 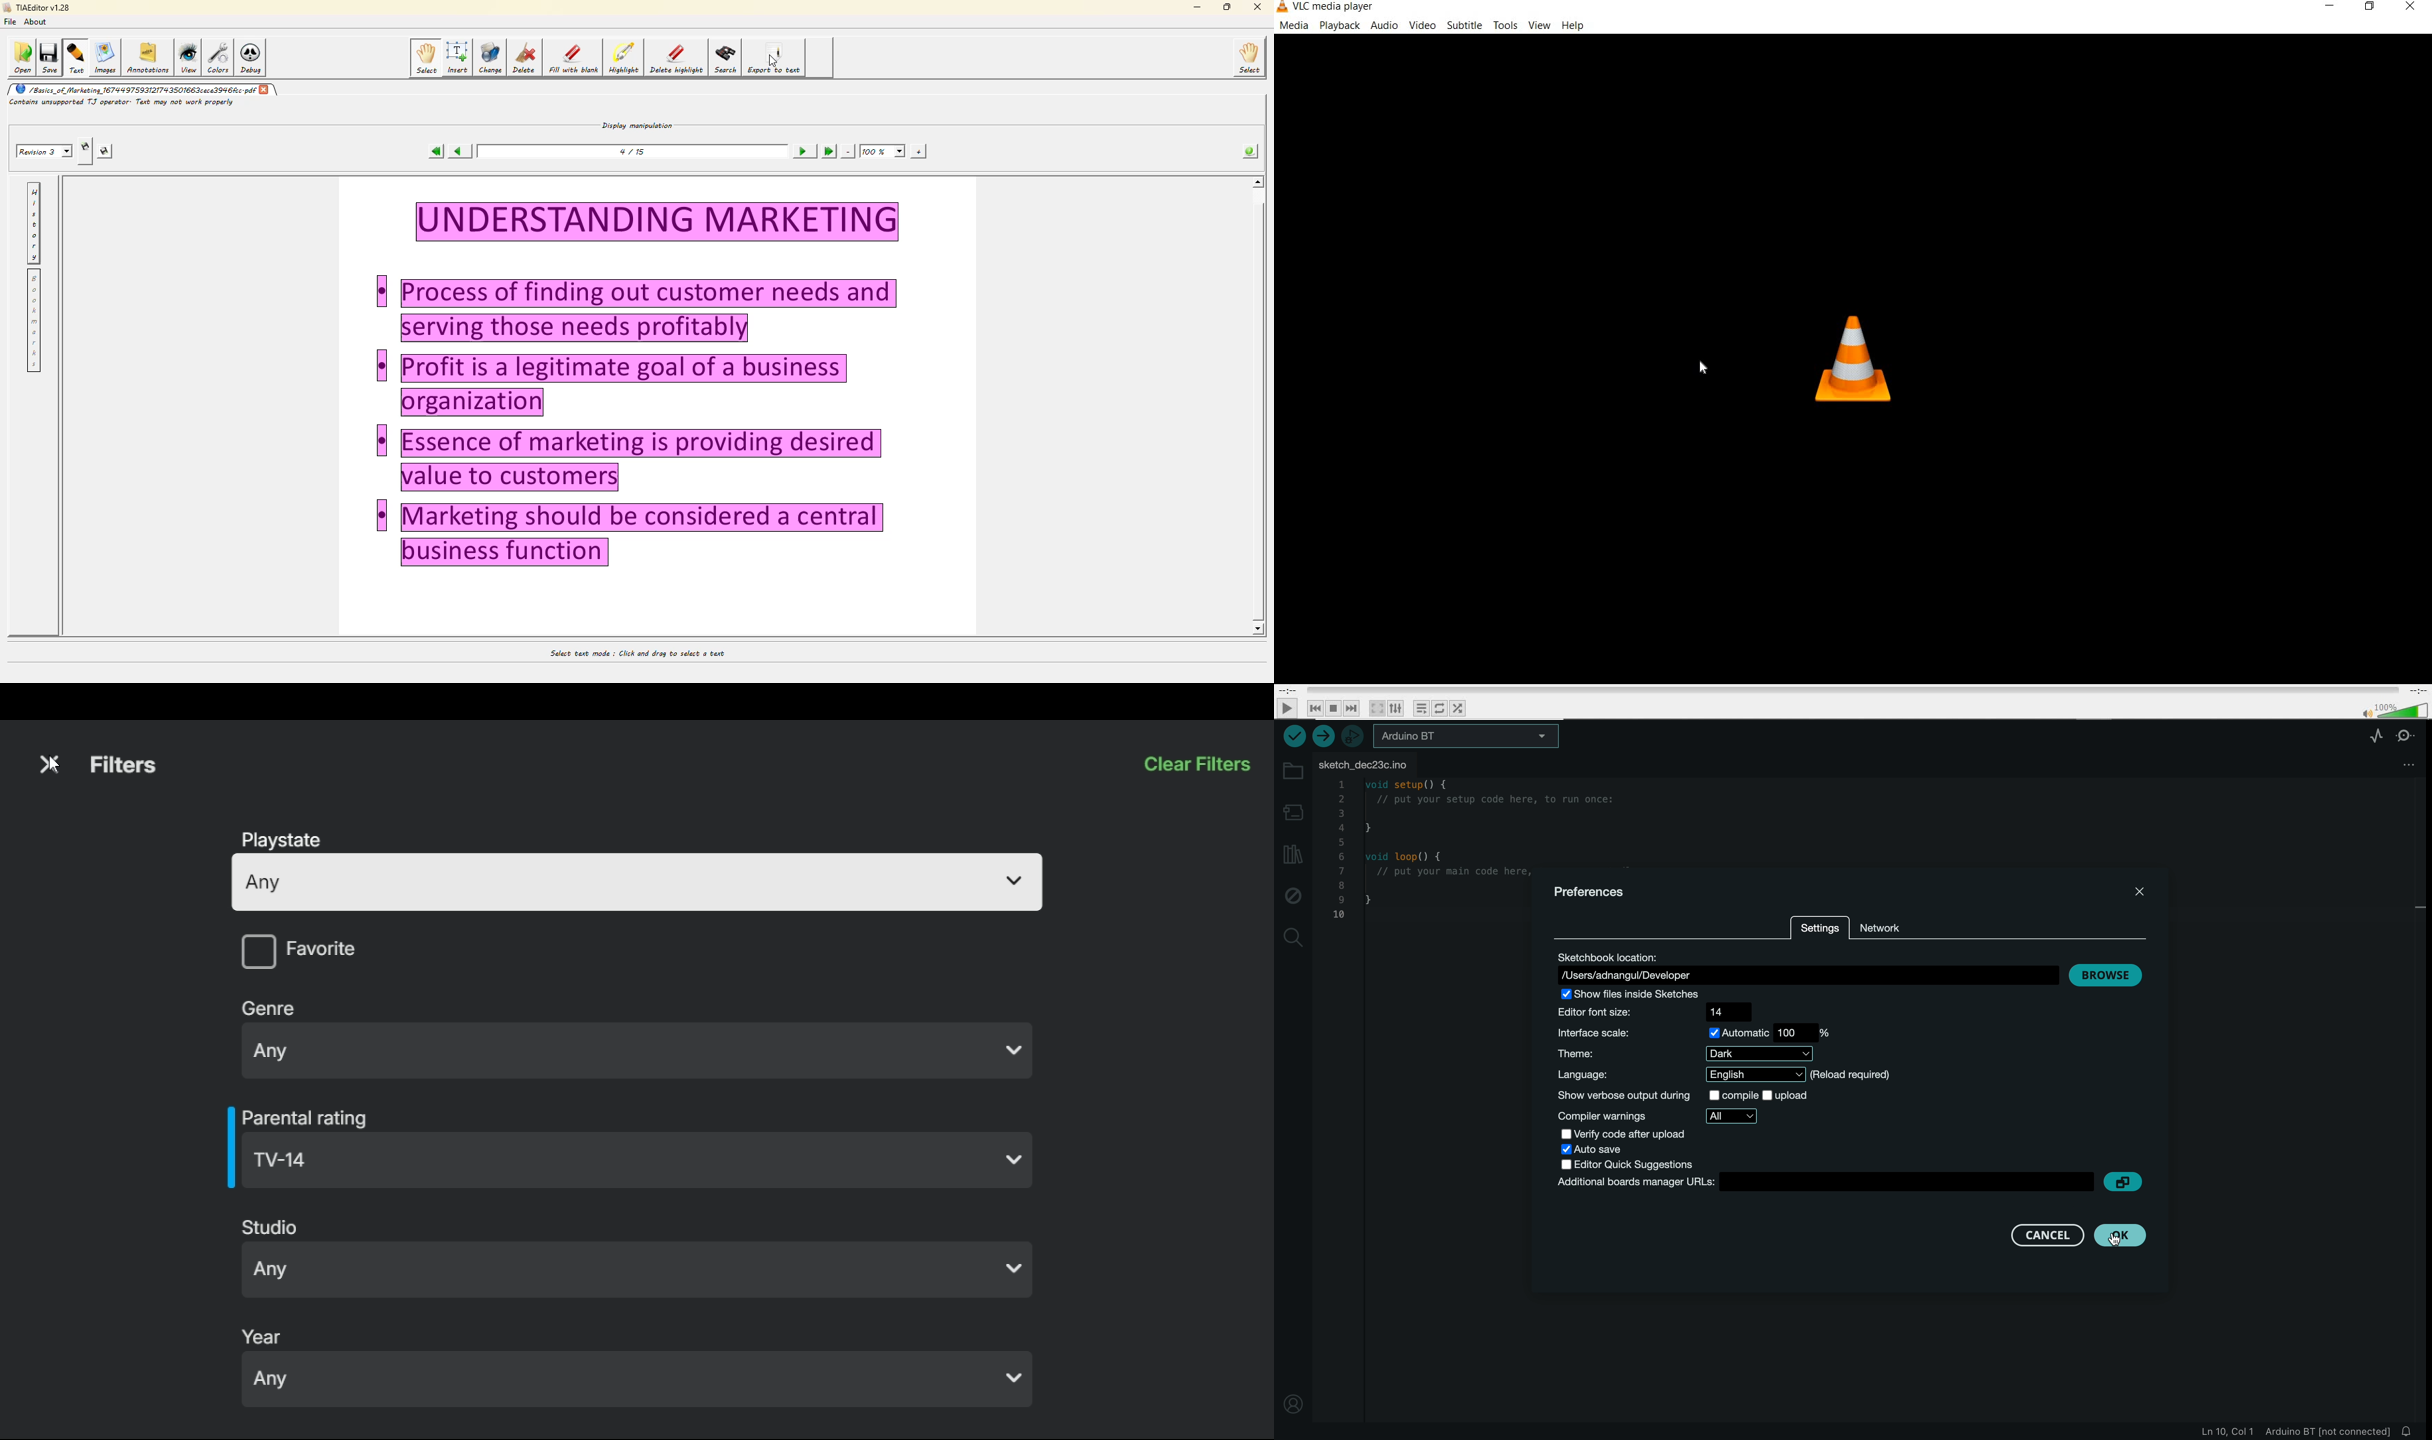 What do you see at coordinates (1851, 690) in the screenshot?
I see `seek bar` at bounding box center [1851, 690].